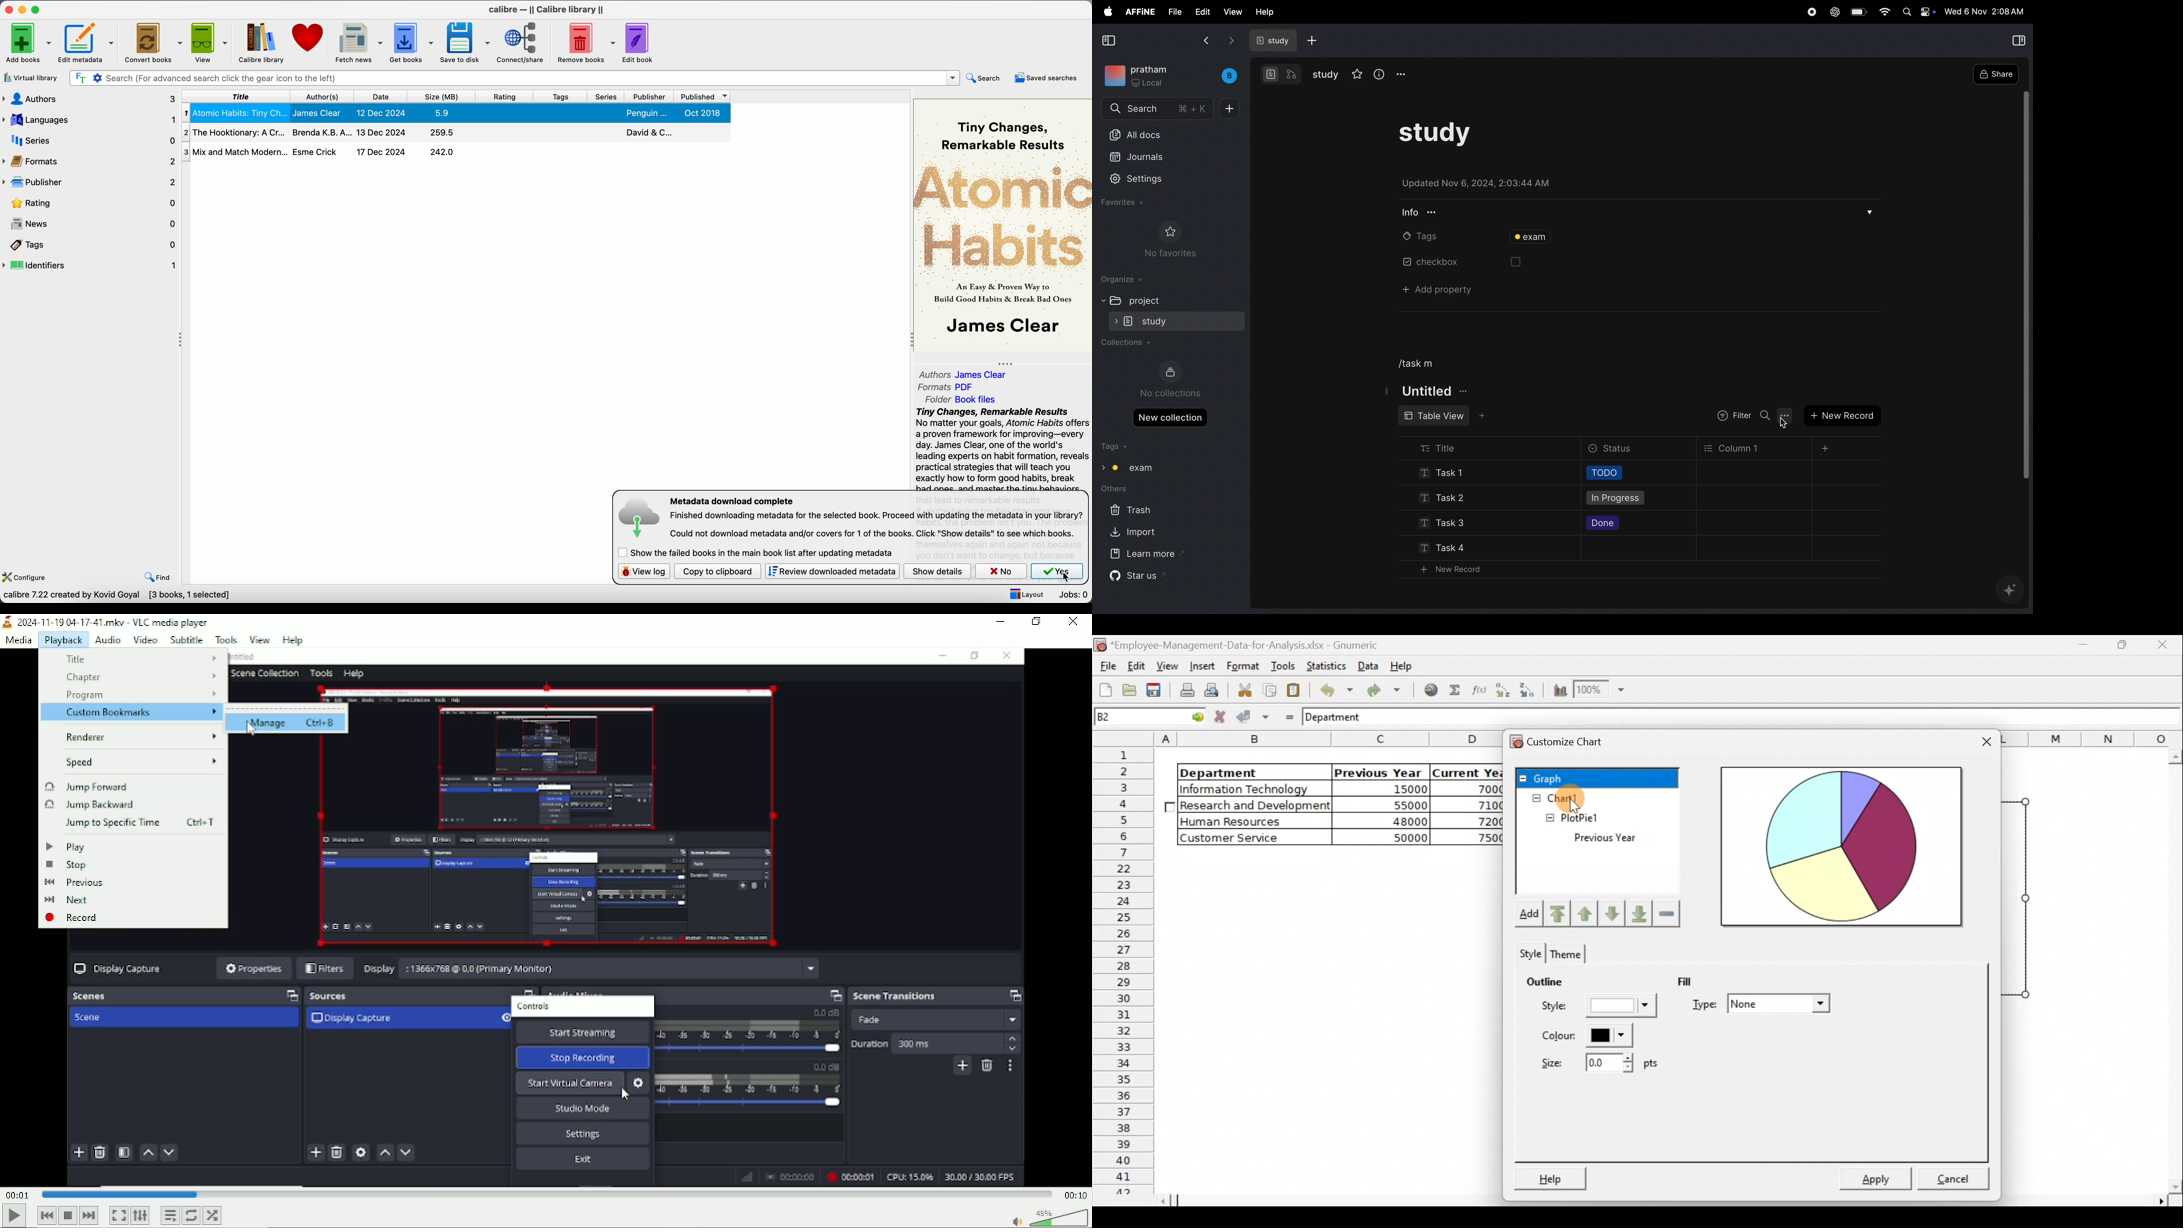  I want to click on Edit metadata, so click(82, 44).